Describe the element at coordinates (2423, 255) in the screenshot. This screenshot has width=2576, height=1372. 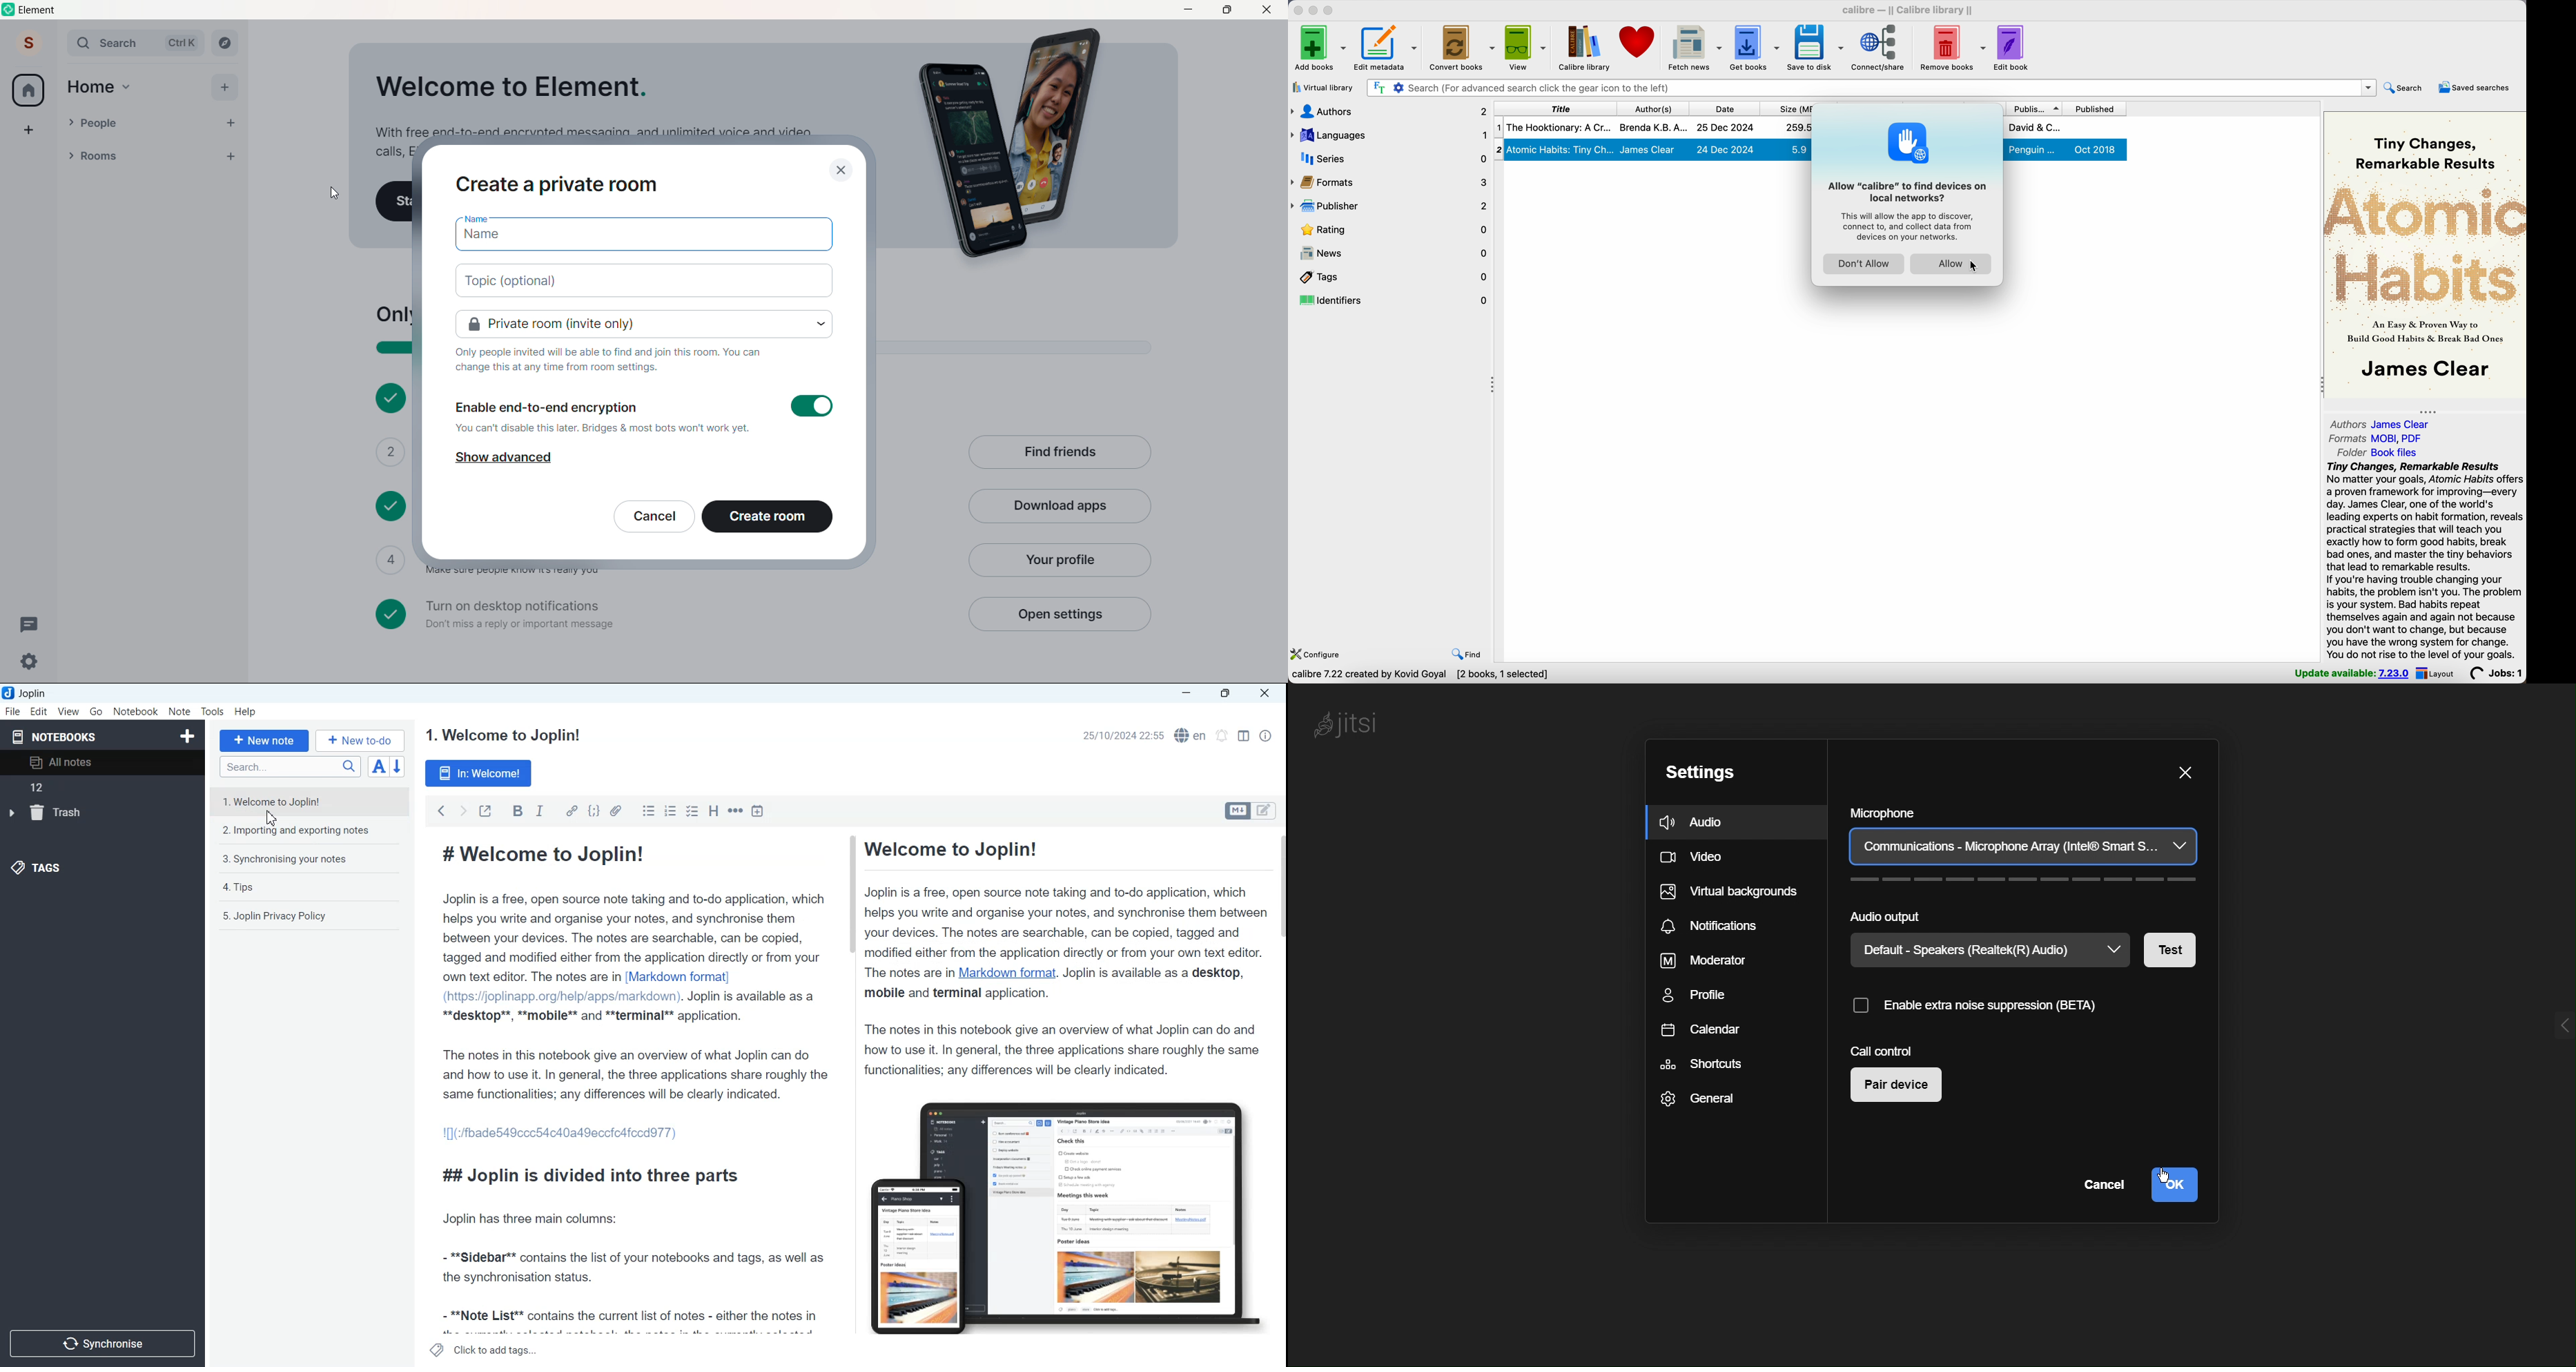
I see `oo Tiny Changes, ’Remarkable ResultsR # RP or2 : 5 “An a & Proven Way to SnBuild Good Habits & Break Bad Ones| James Clear` at that location.